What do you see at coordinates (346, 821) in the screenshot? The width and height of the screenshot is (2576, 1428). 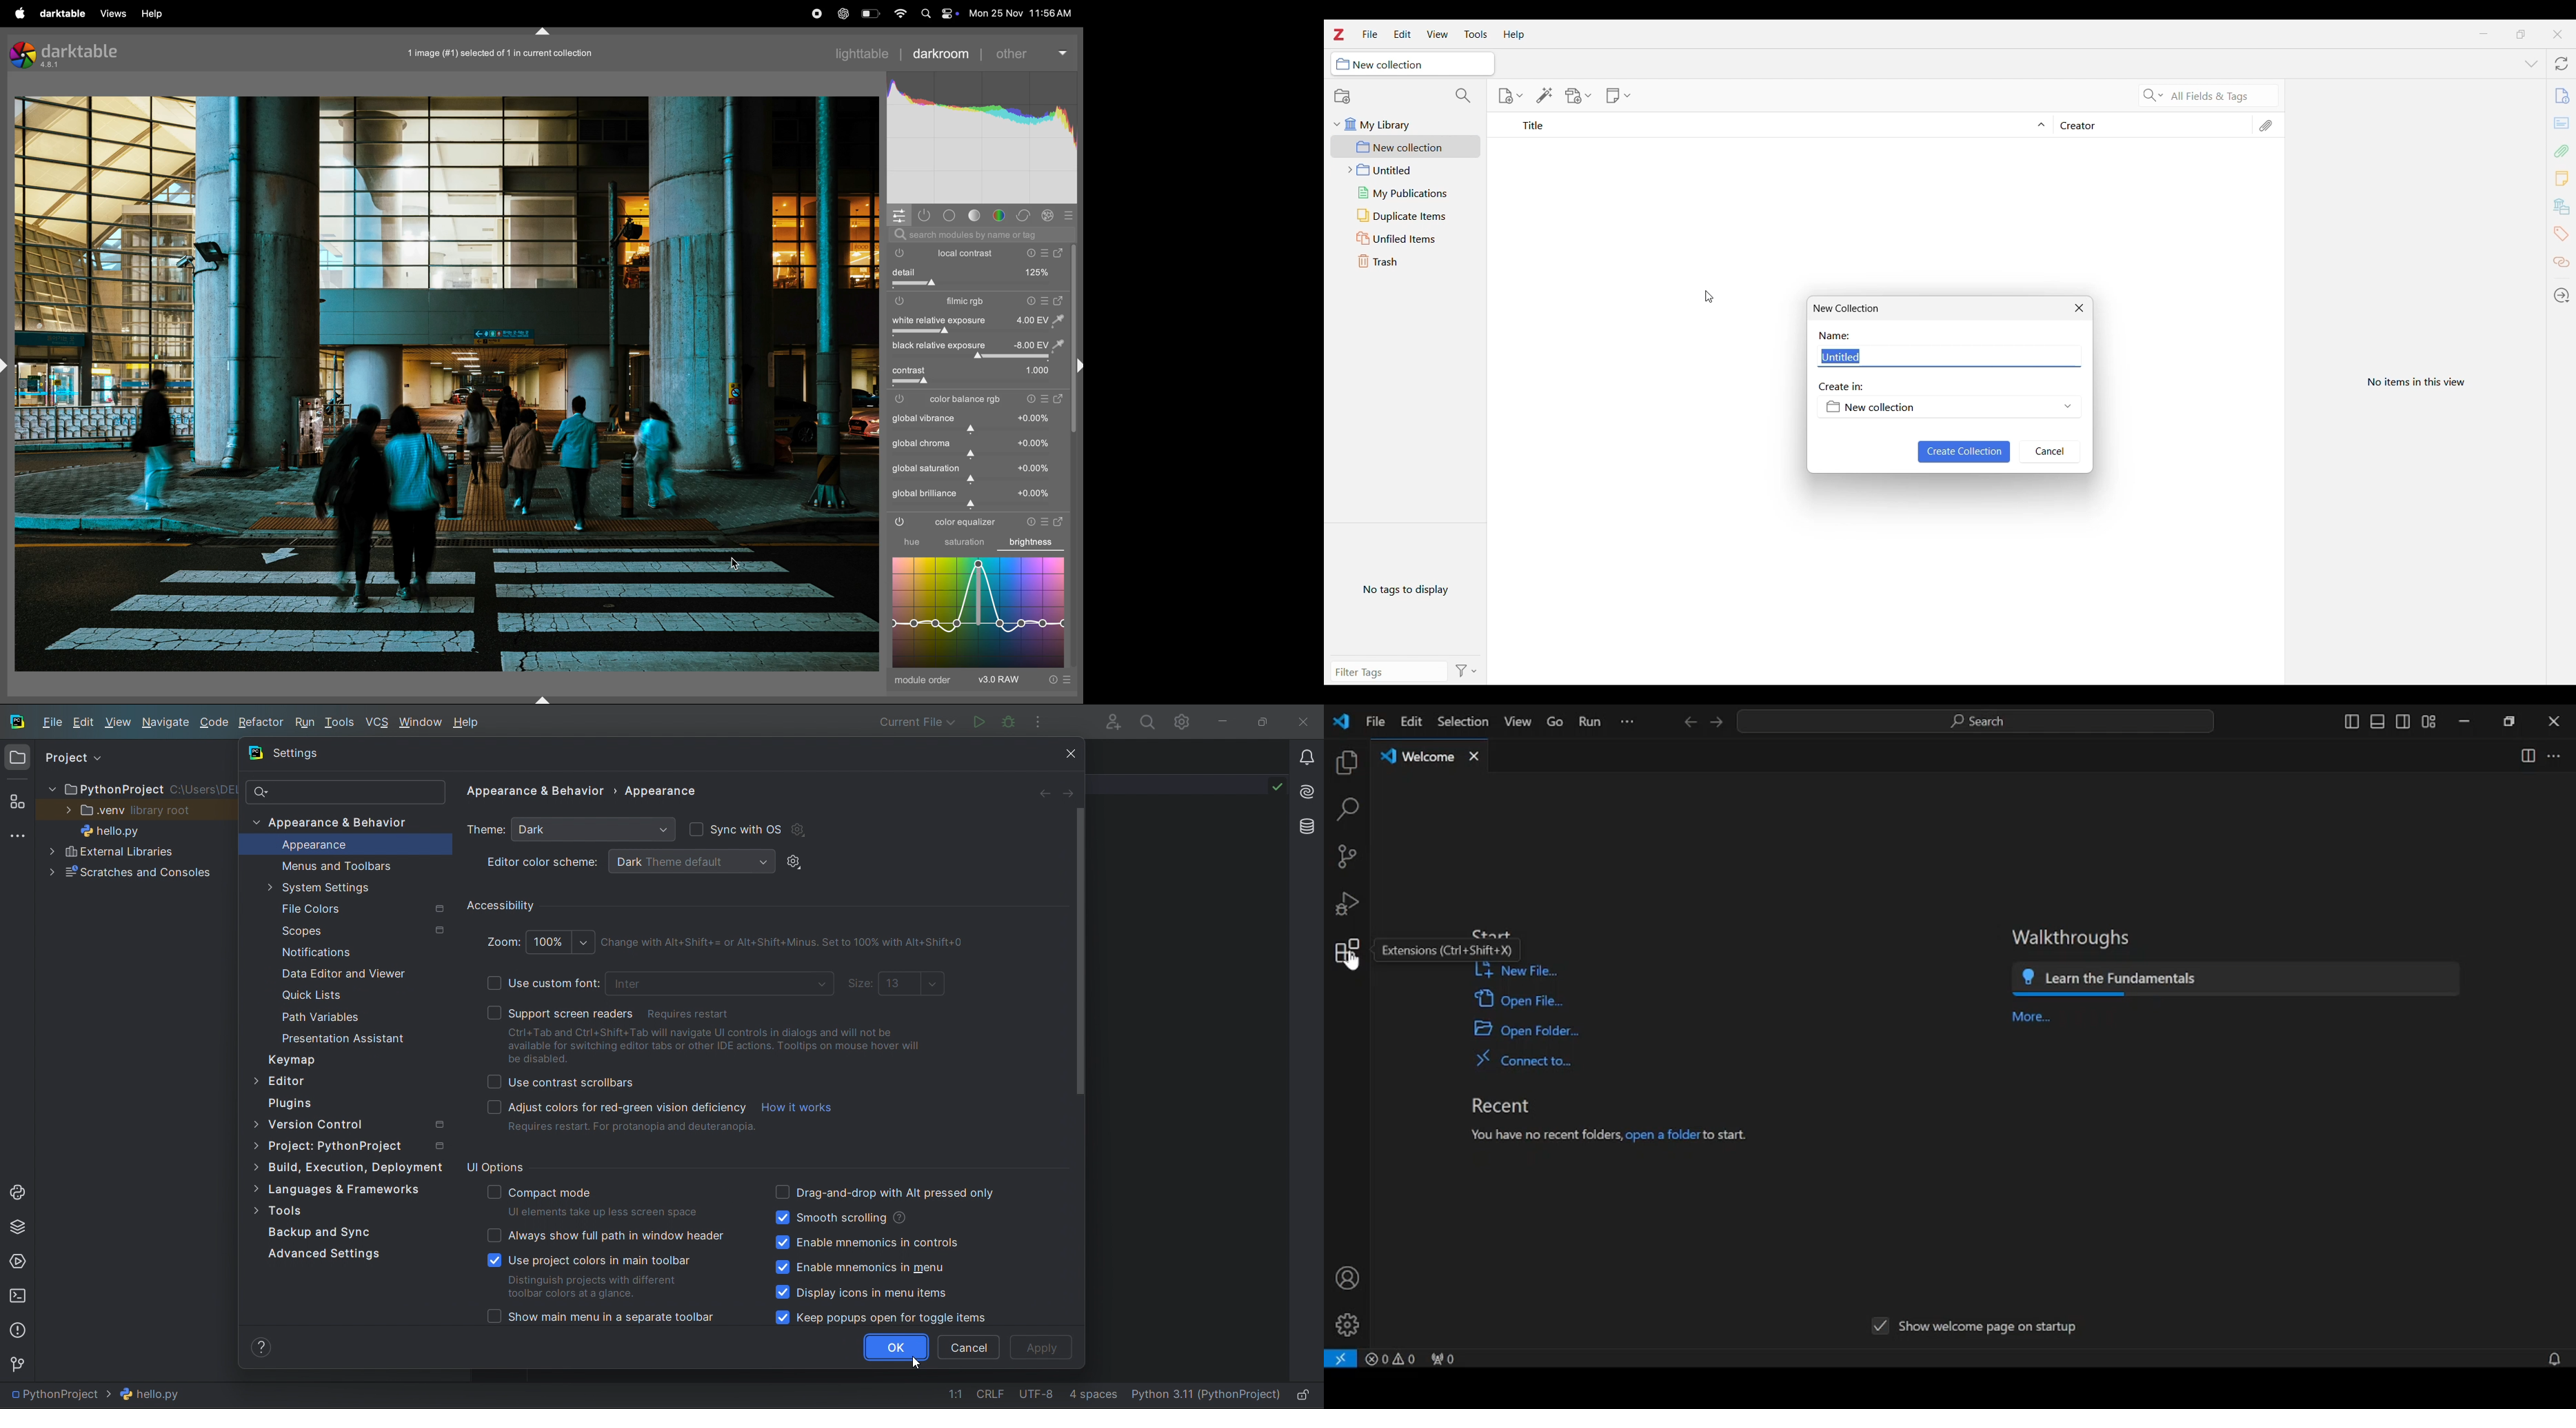 I see `appearance and behaviour` at bounding box center [346, 821].